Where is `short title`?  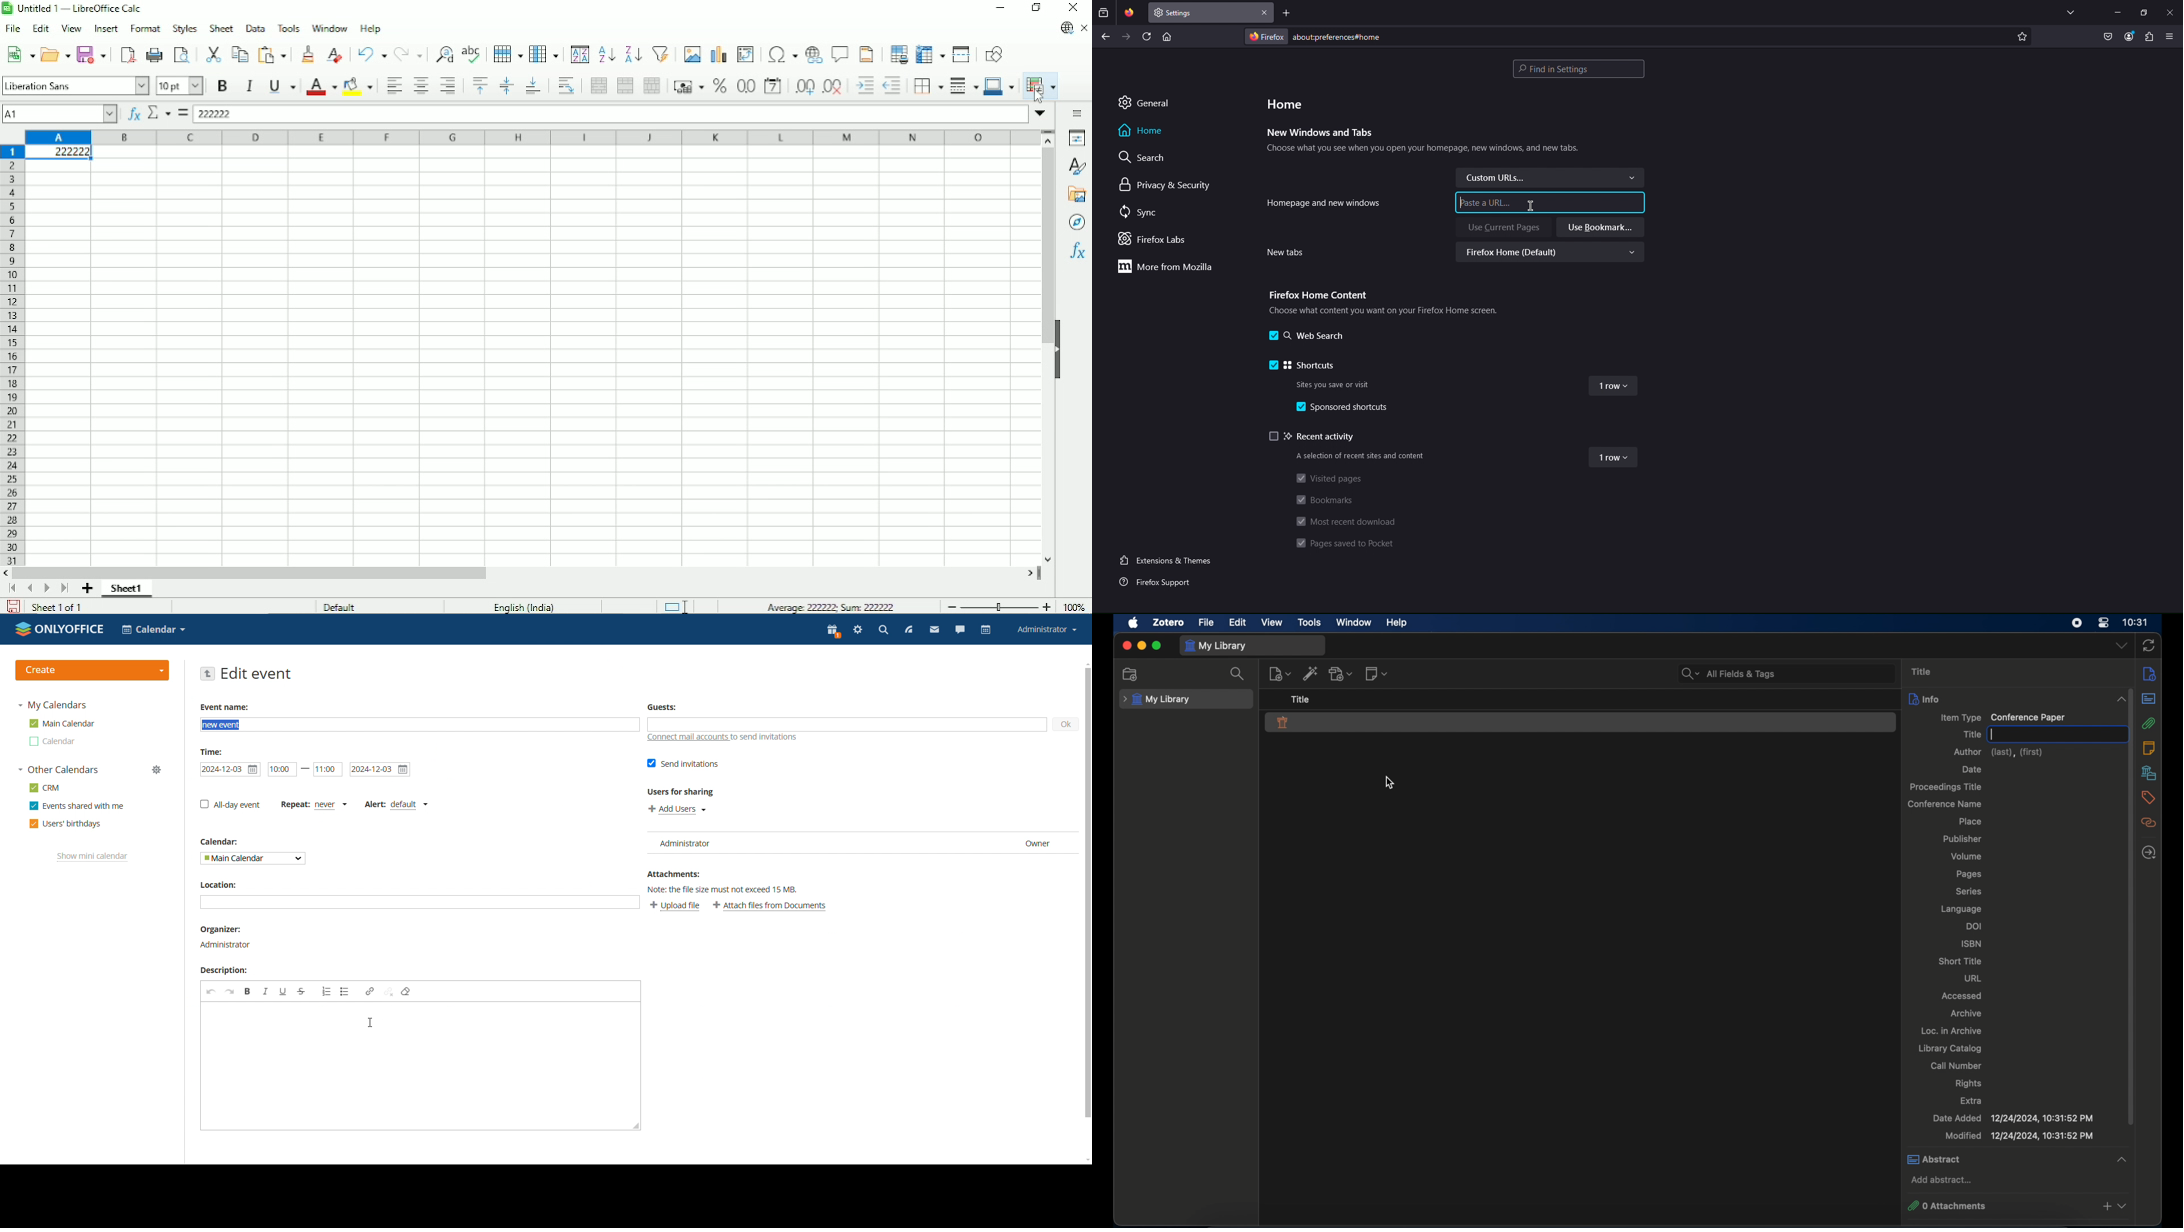 short title is located at coordinates (1958, 961).